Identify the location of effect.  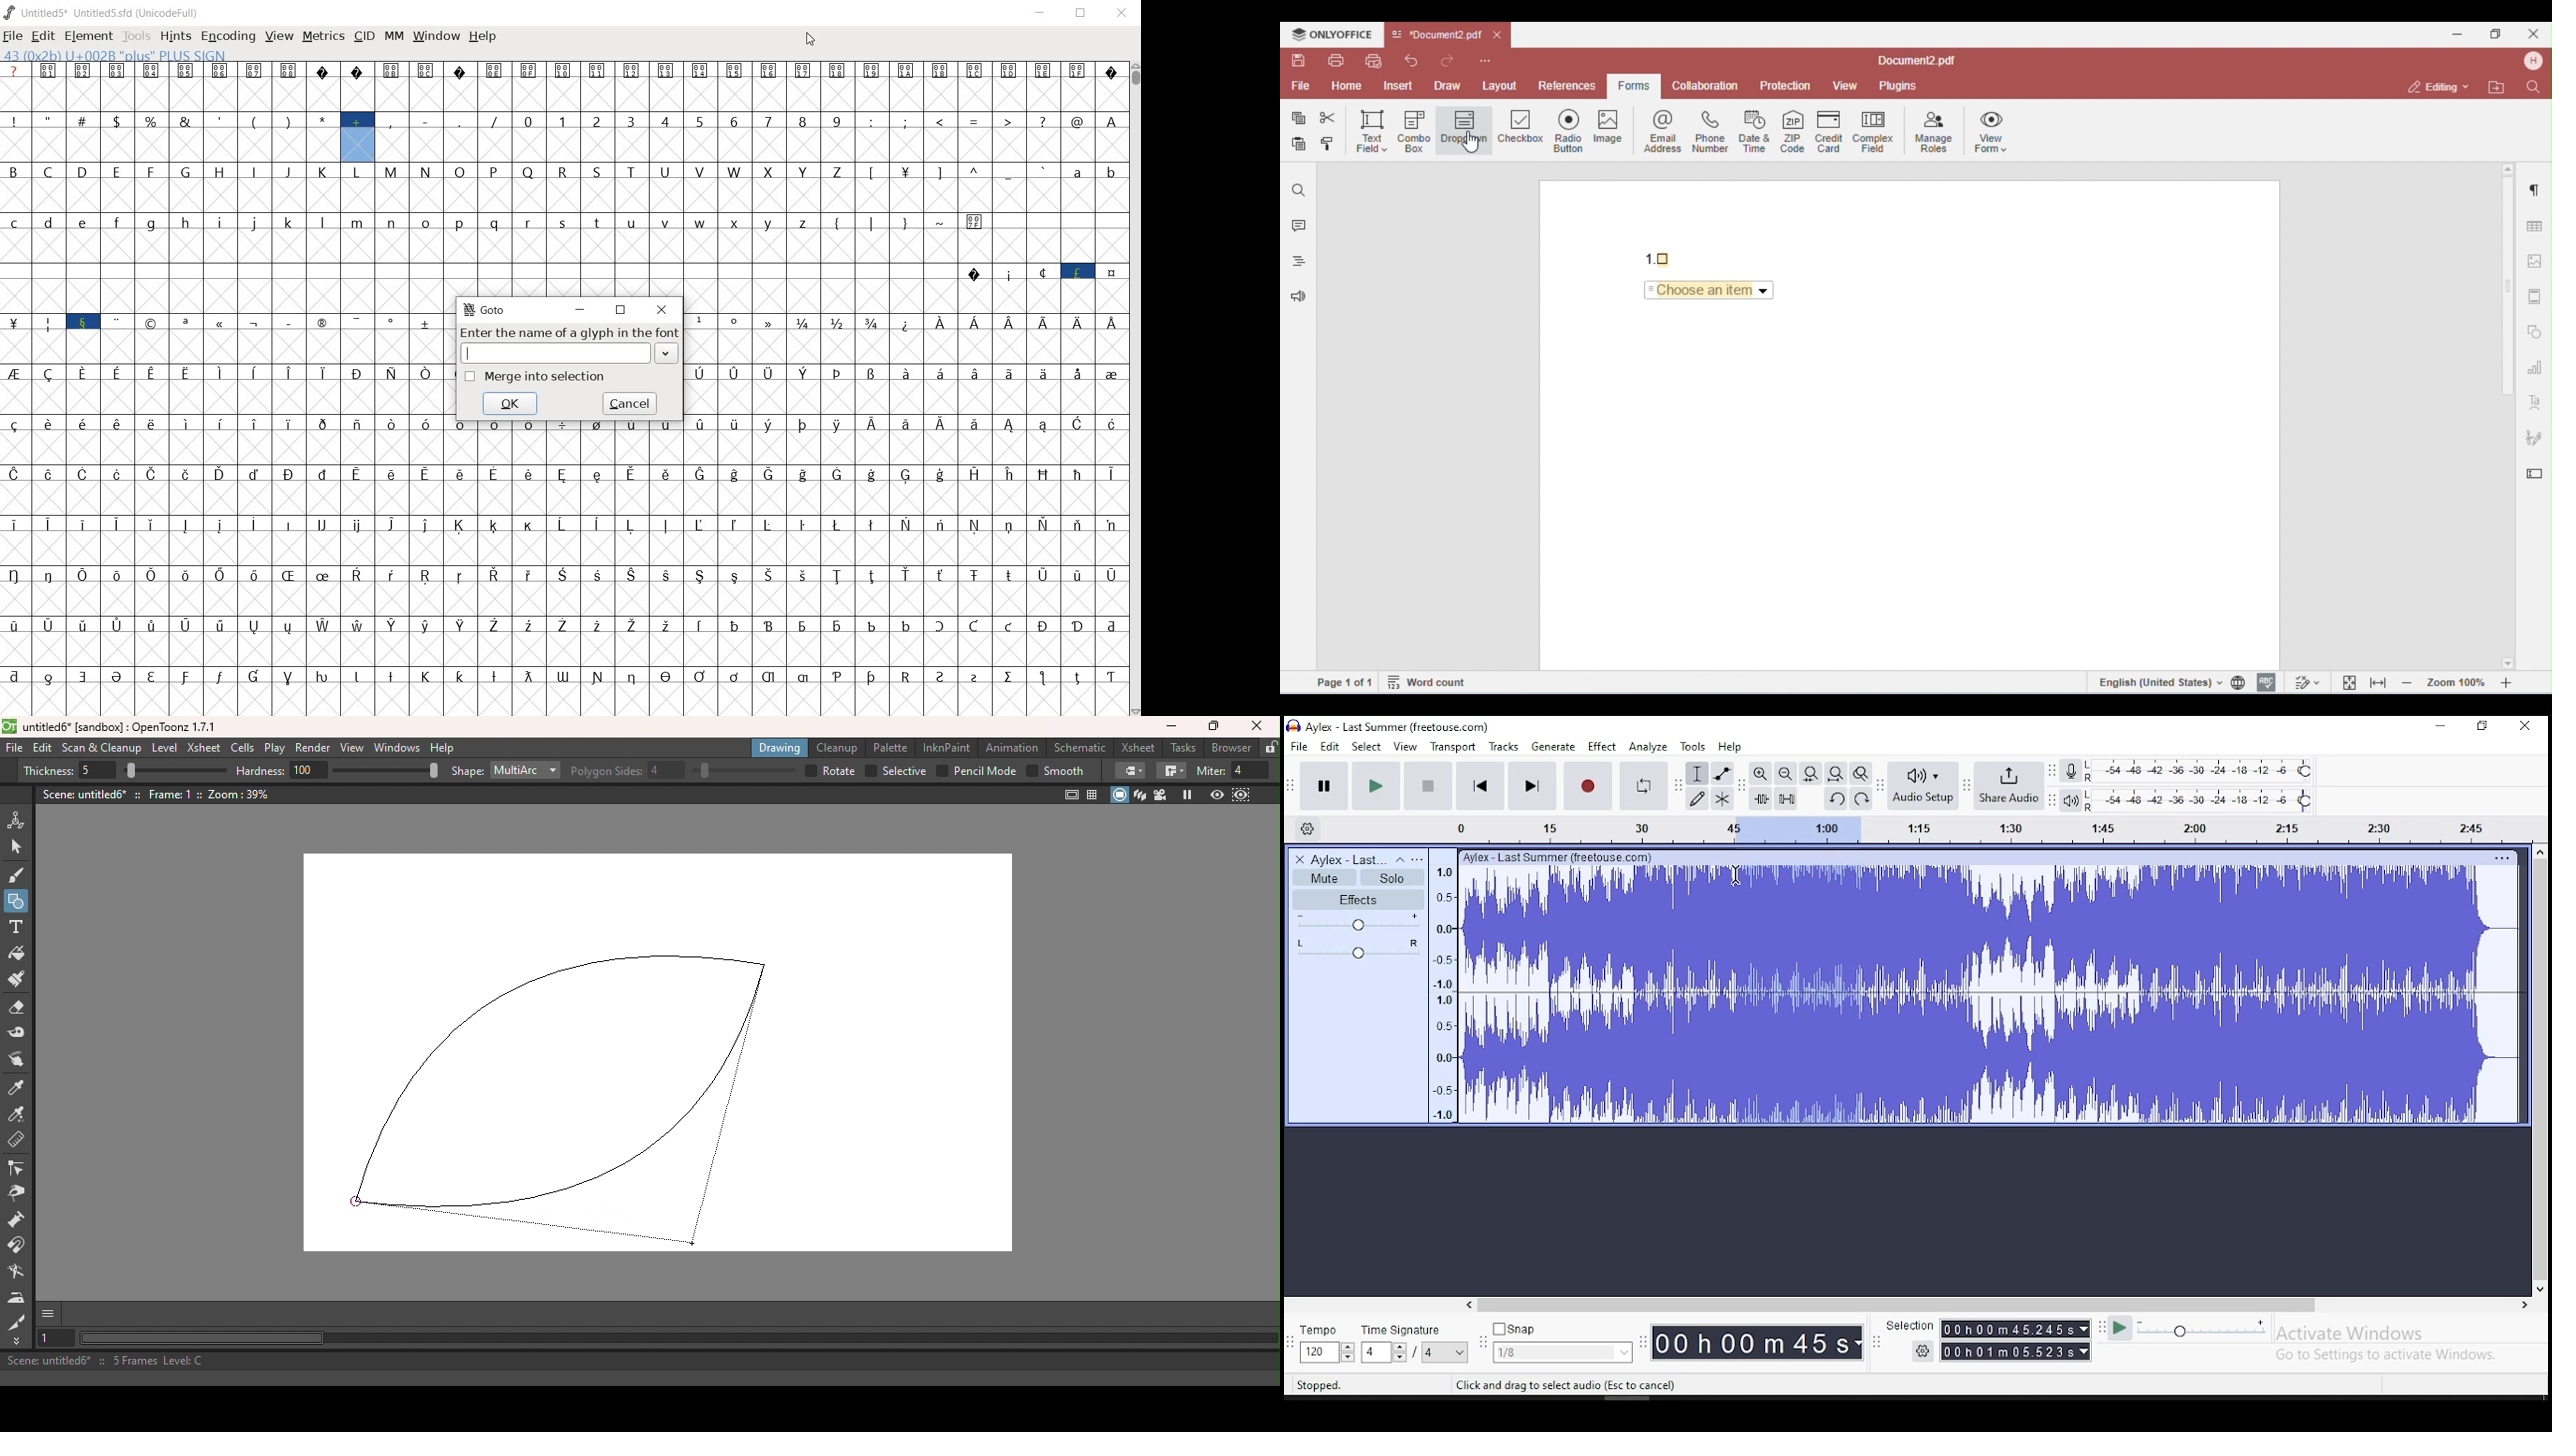
(1602, 747).